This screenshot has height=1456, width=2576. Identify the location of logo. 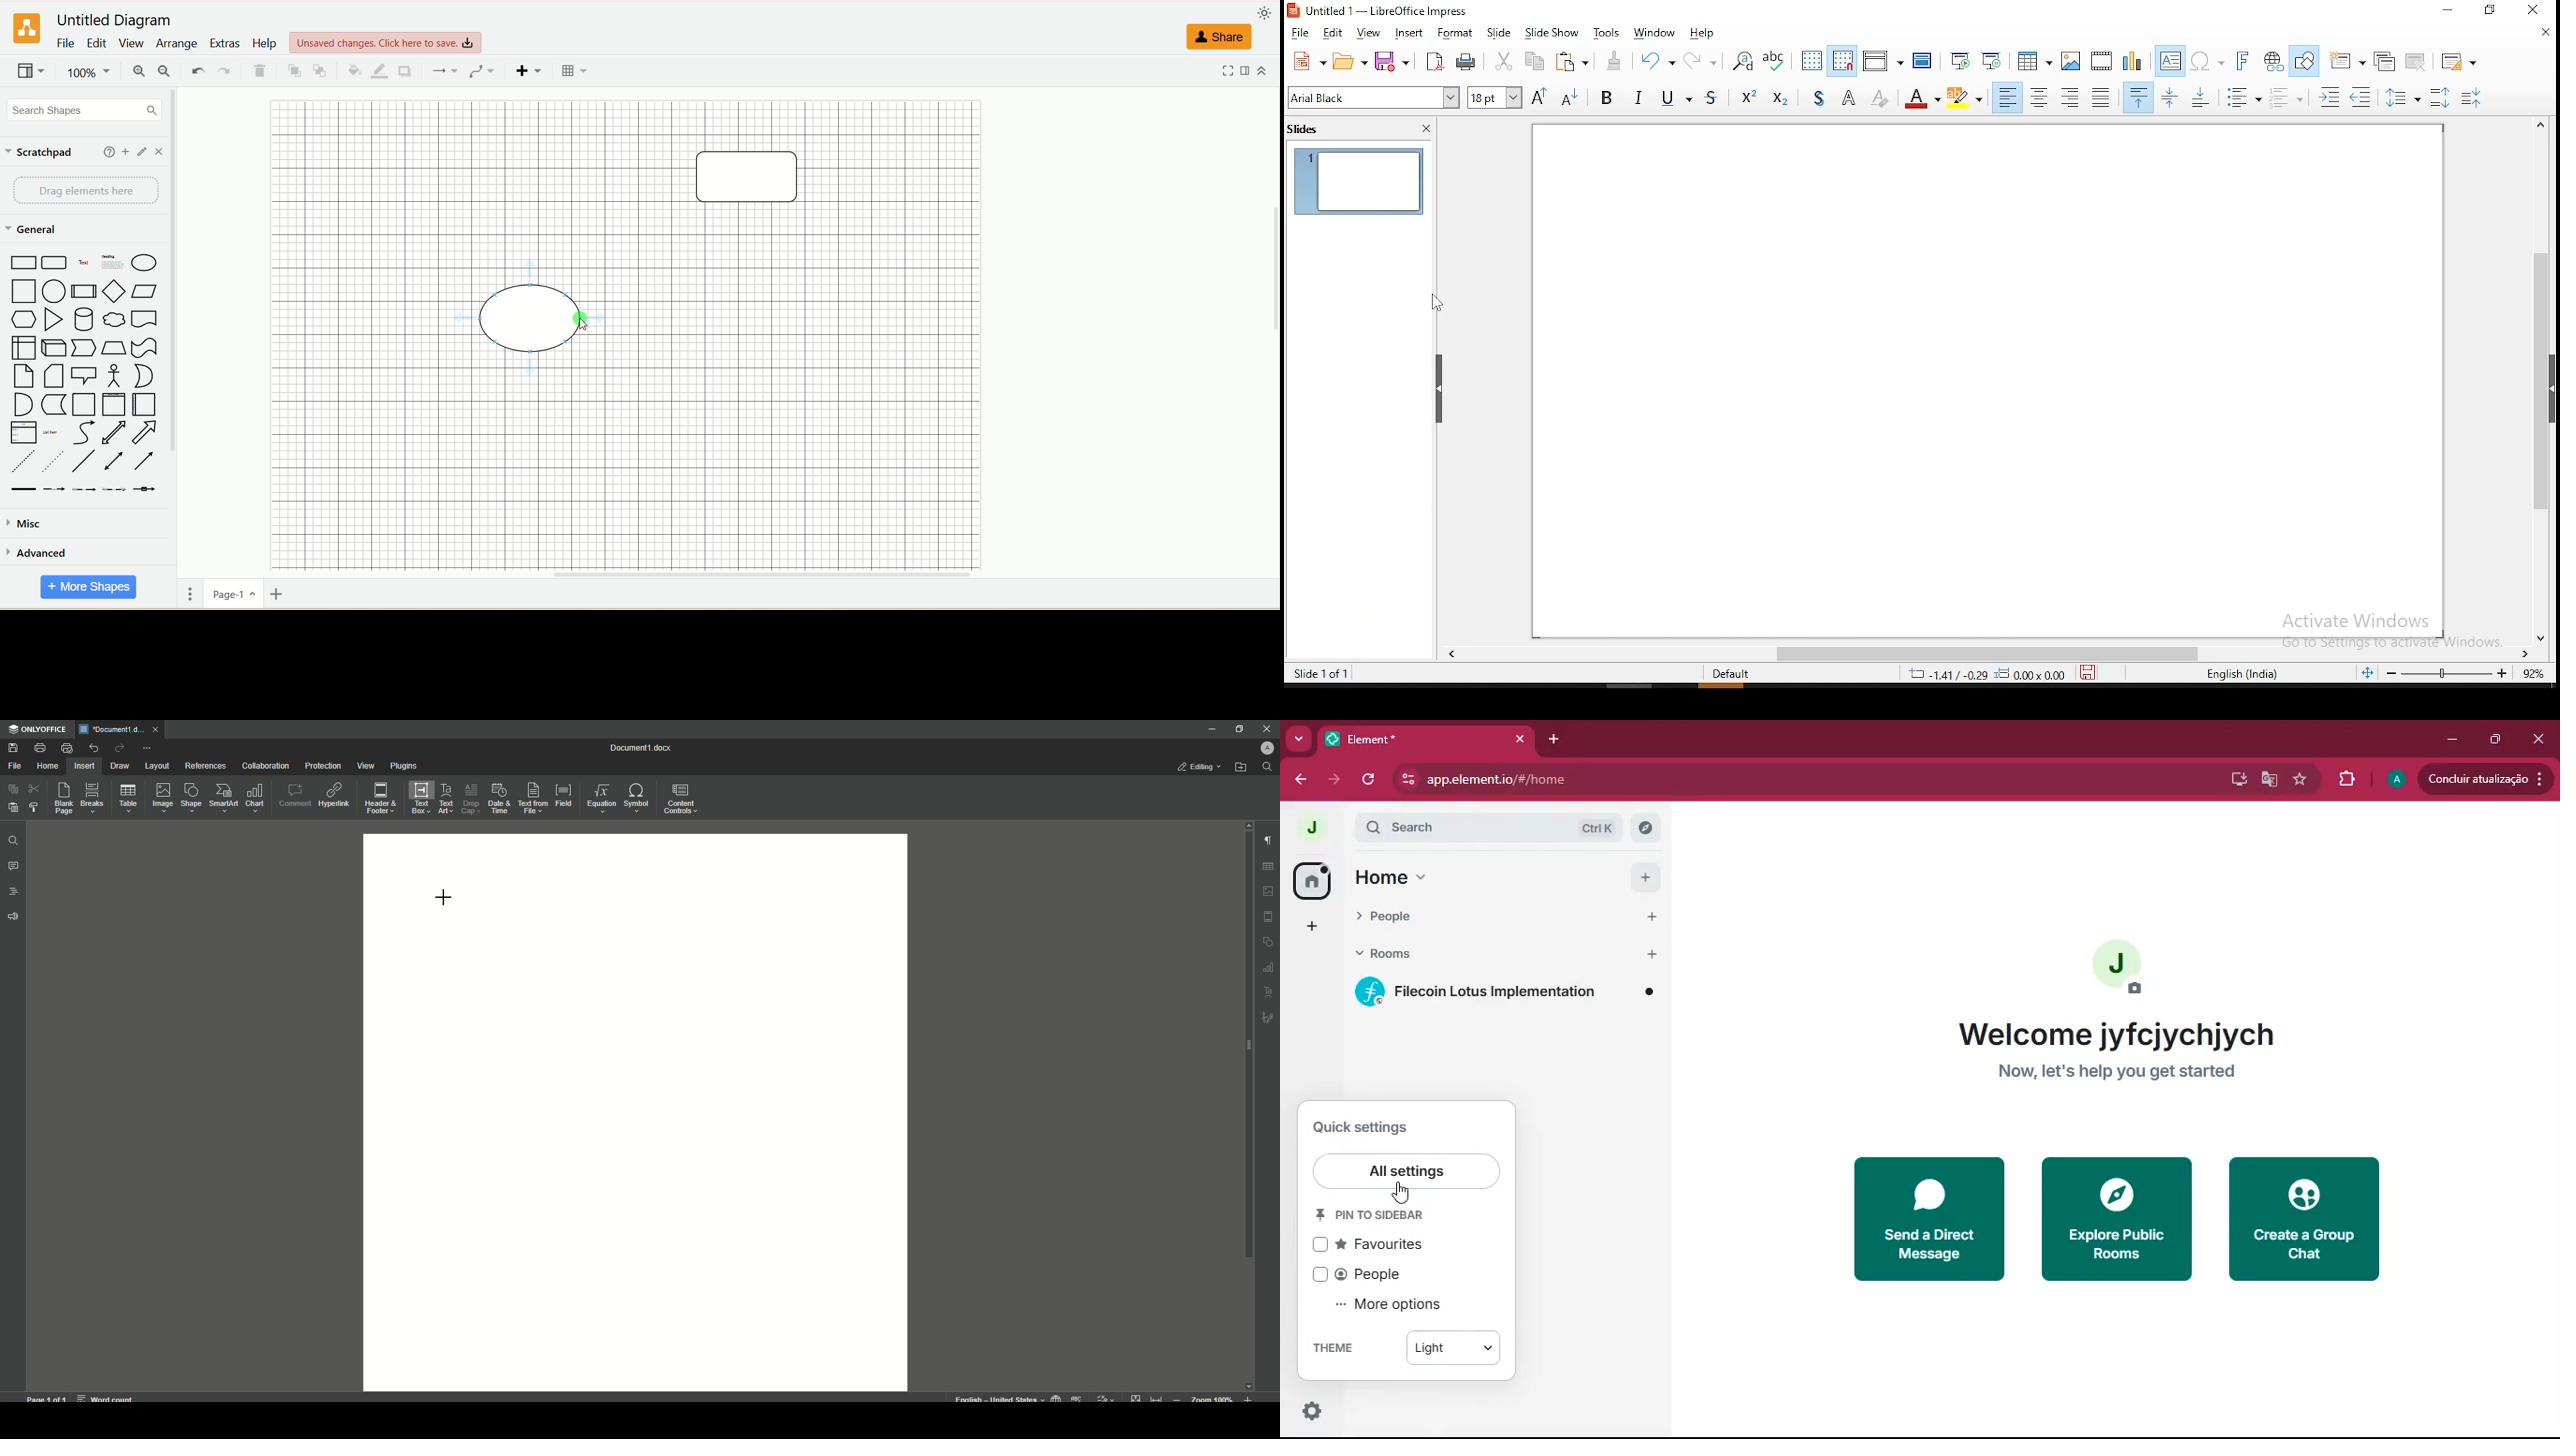
(25, 29).